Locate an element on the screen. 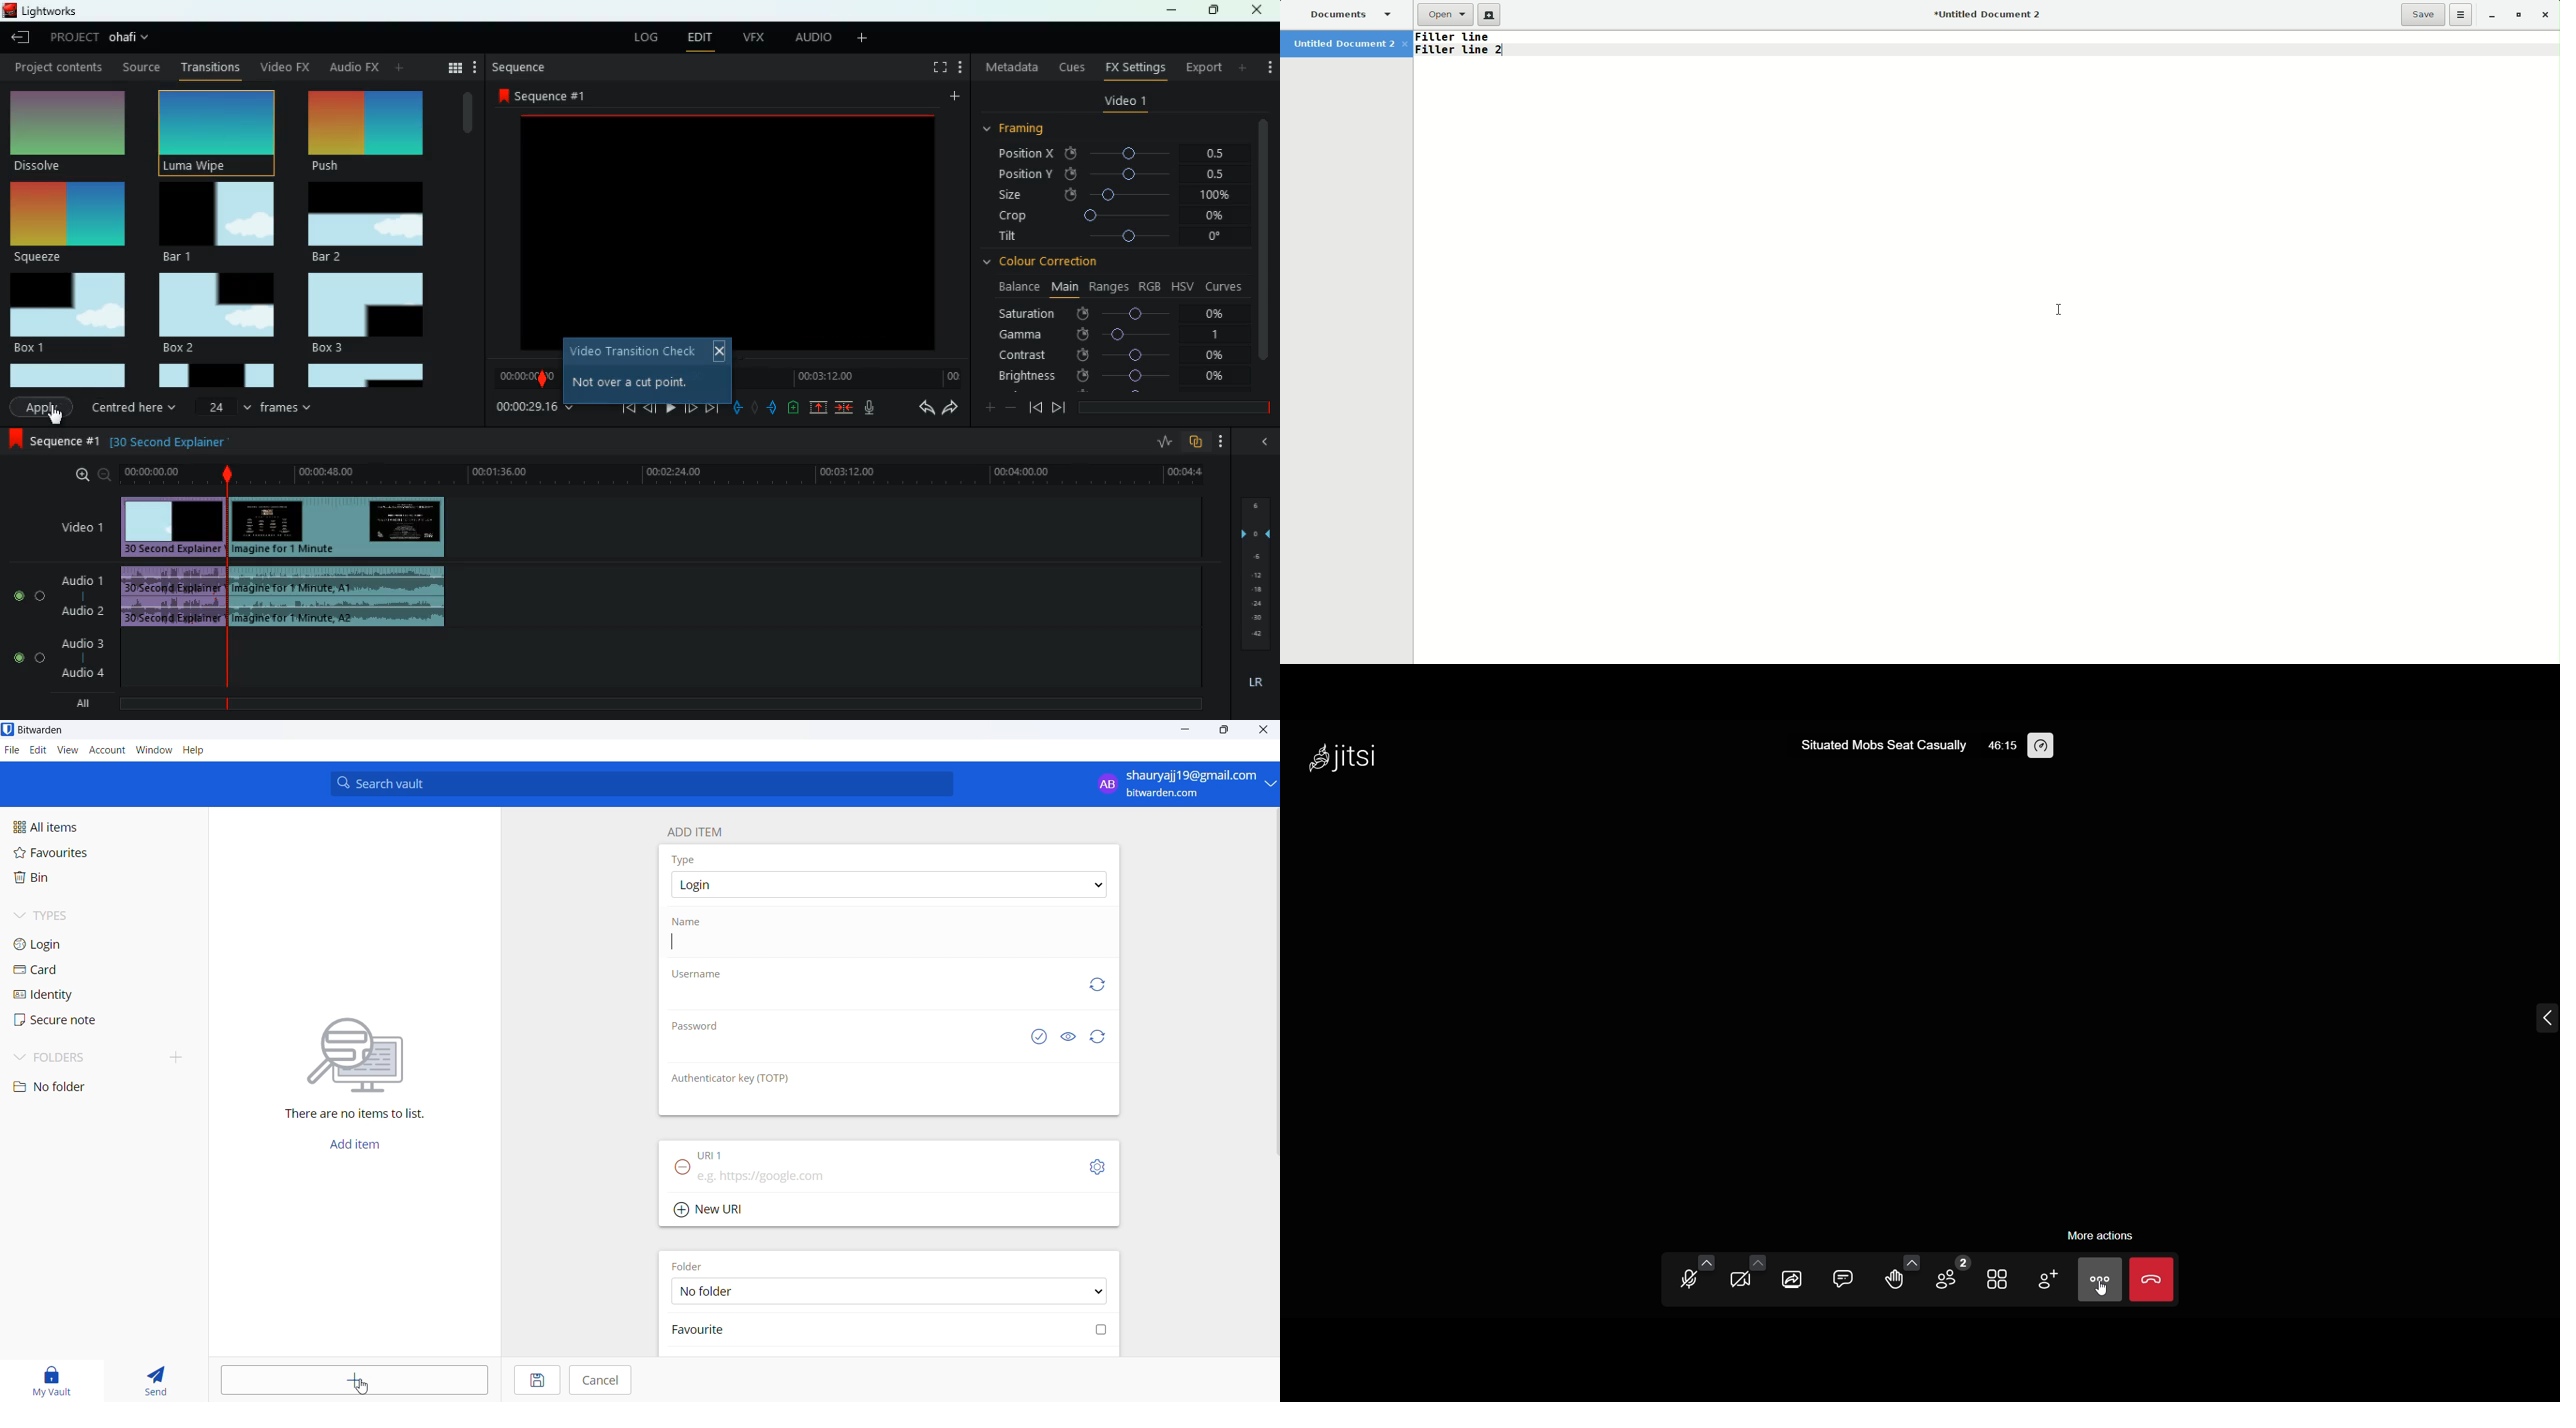 This screenshot has width=2576, height=1428. hsv is located at coordinates (1181, 285).